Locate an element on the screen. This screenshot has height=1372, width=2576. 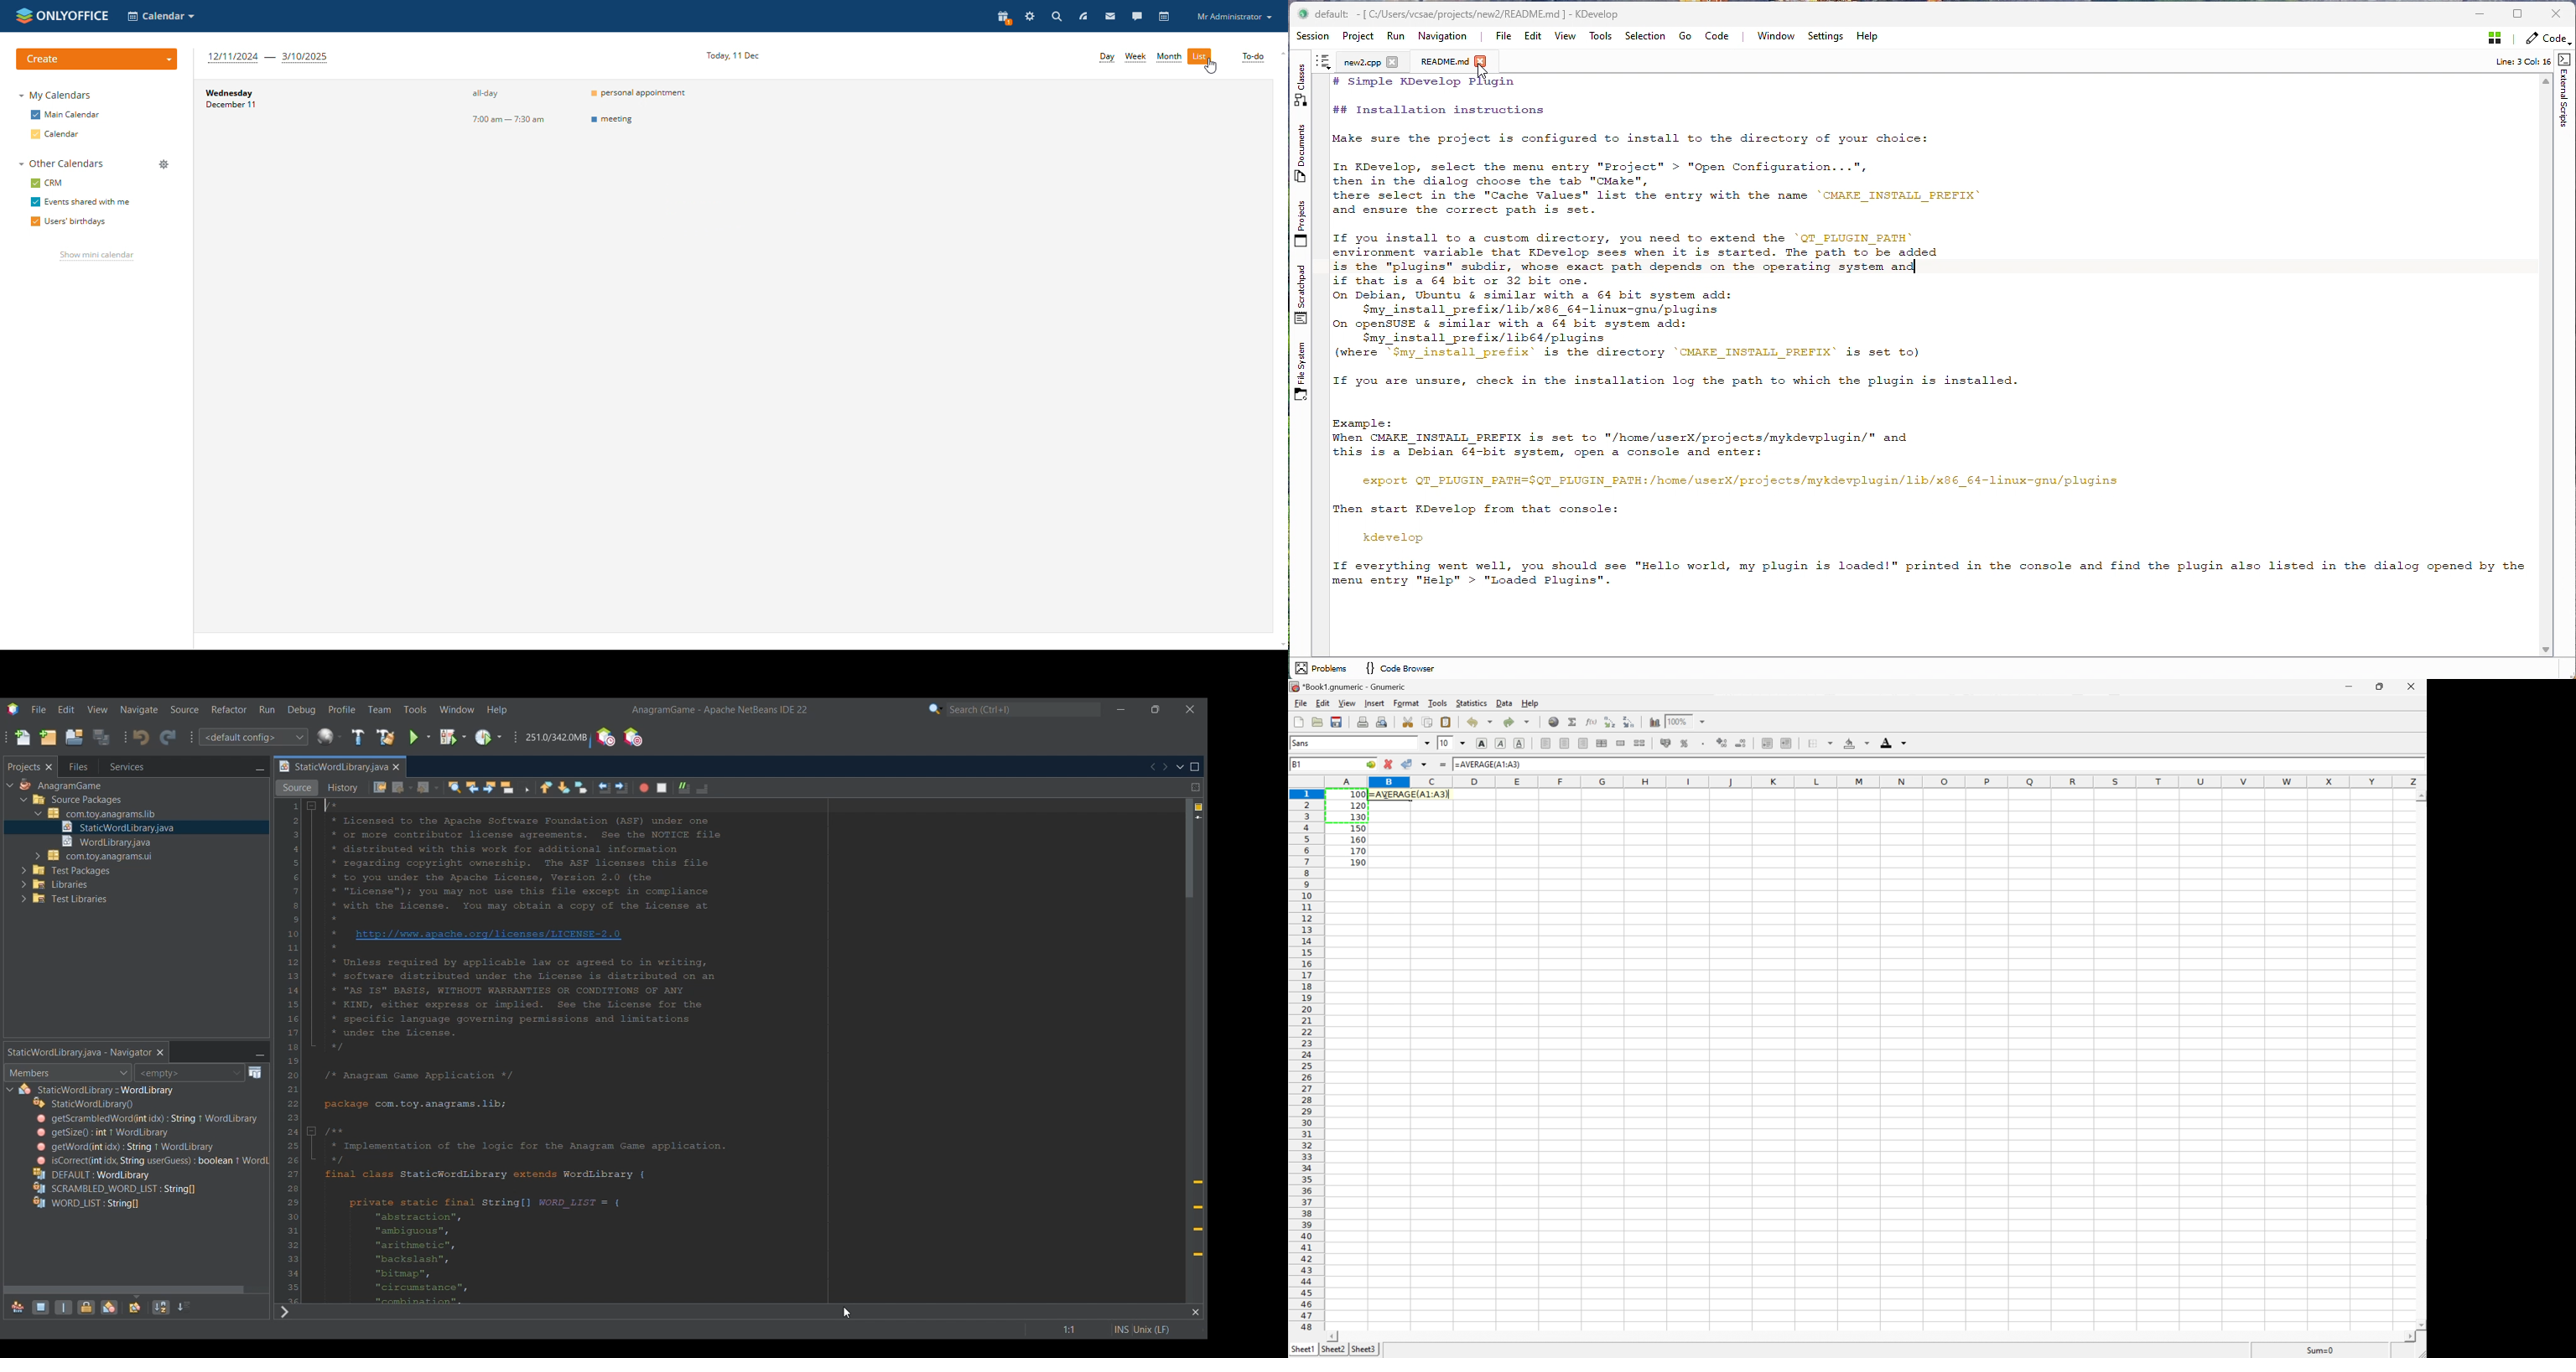
Close current selection is located at coordinates (160, 1053).